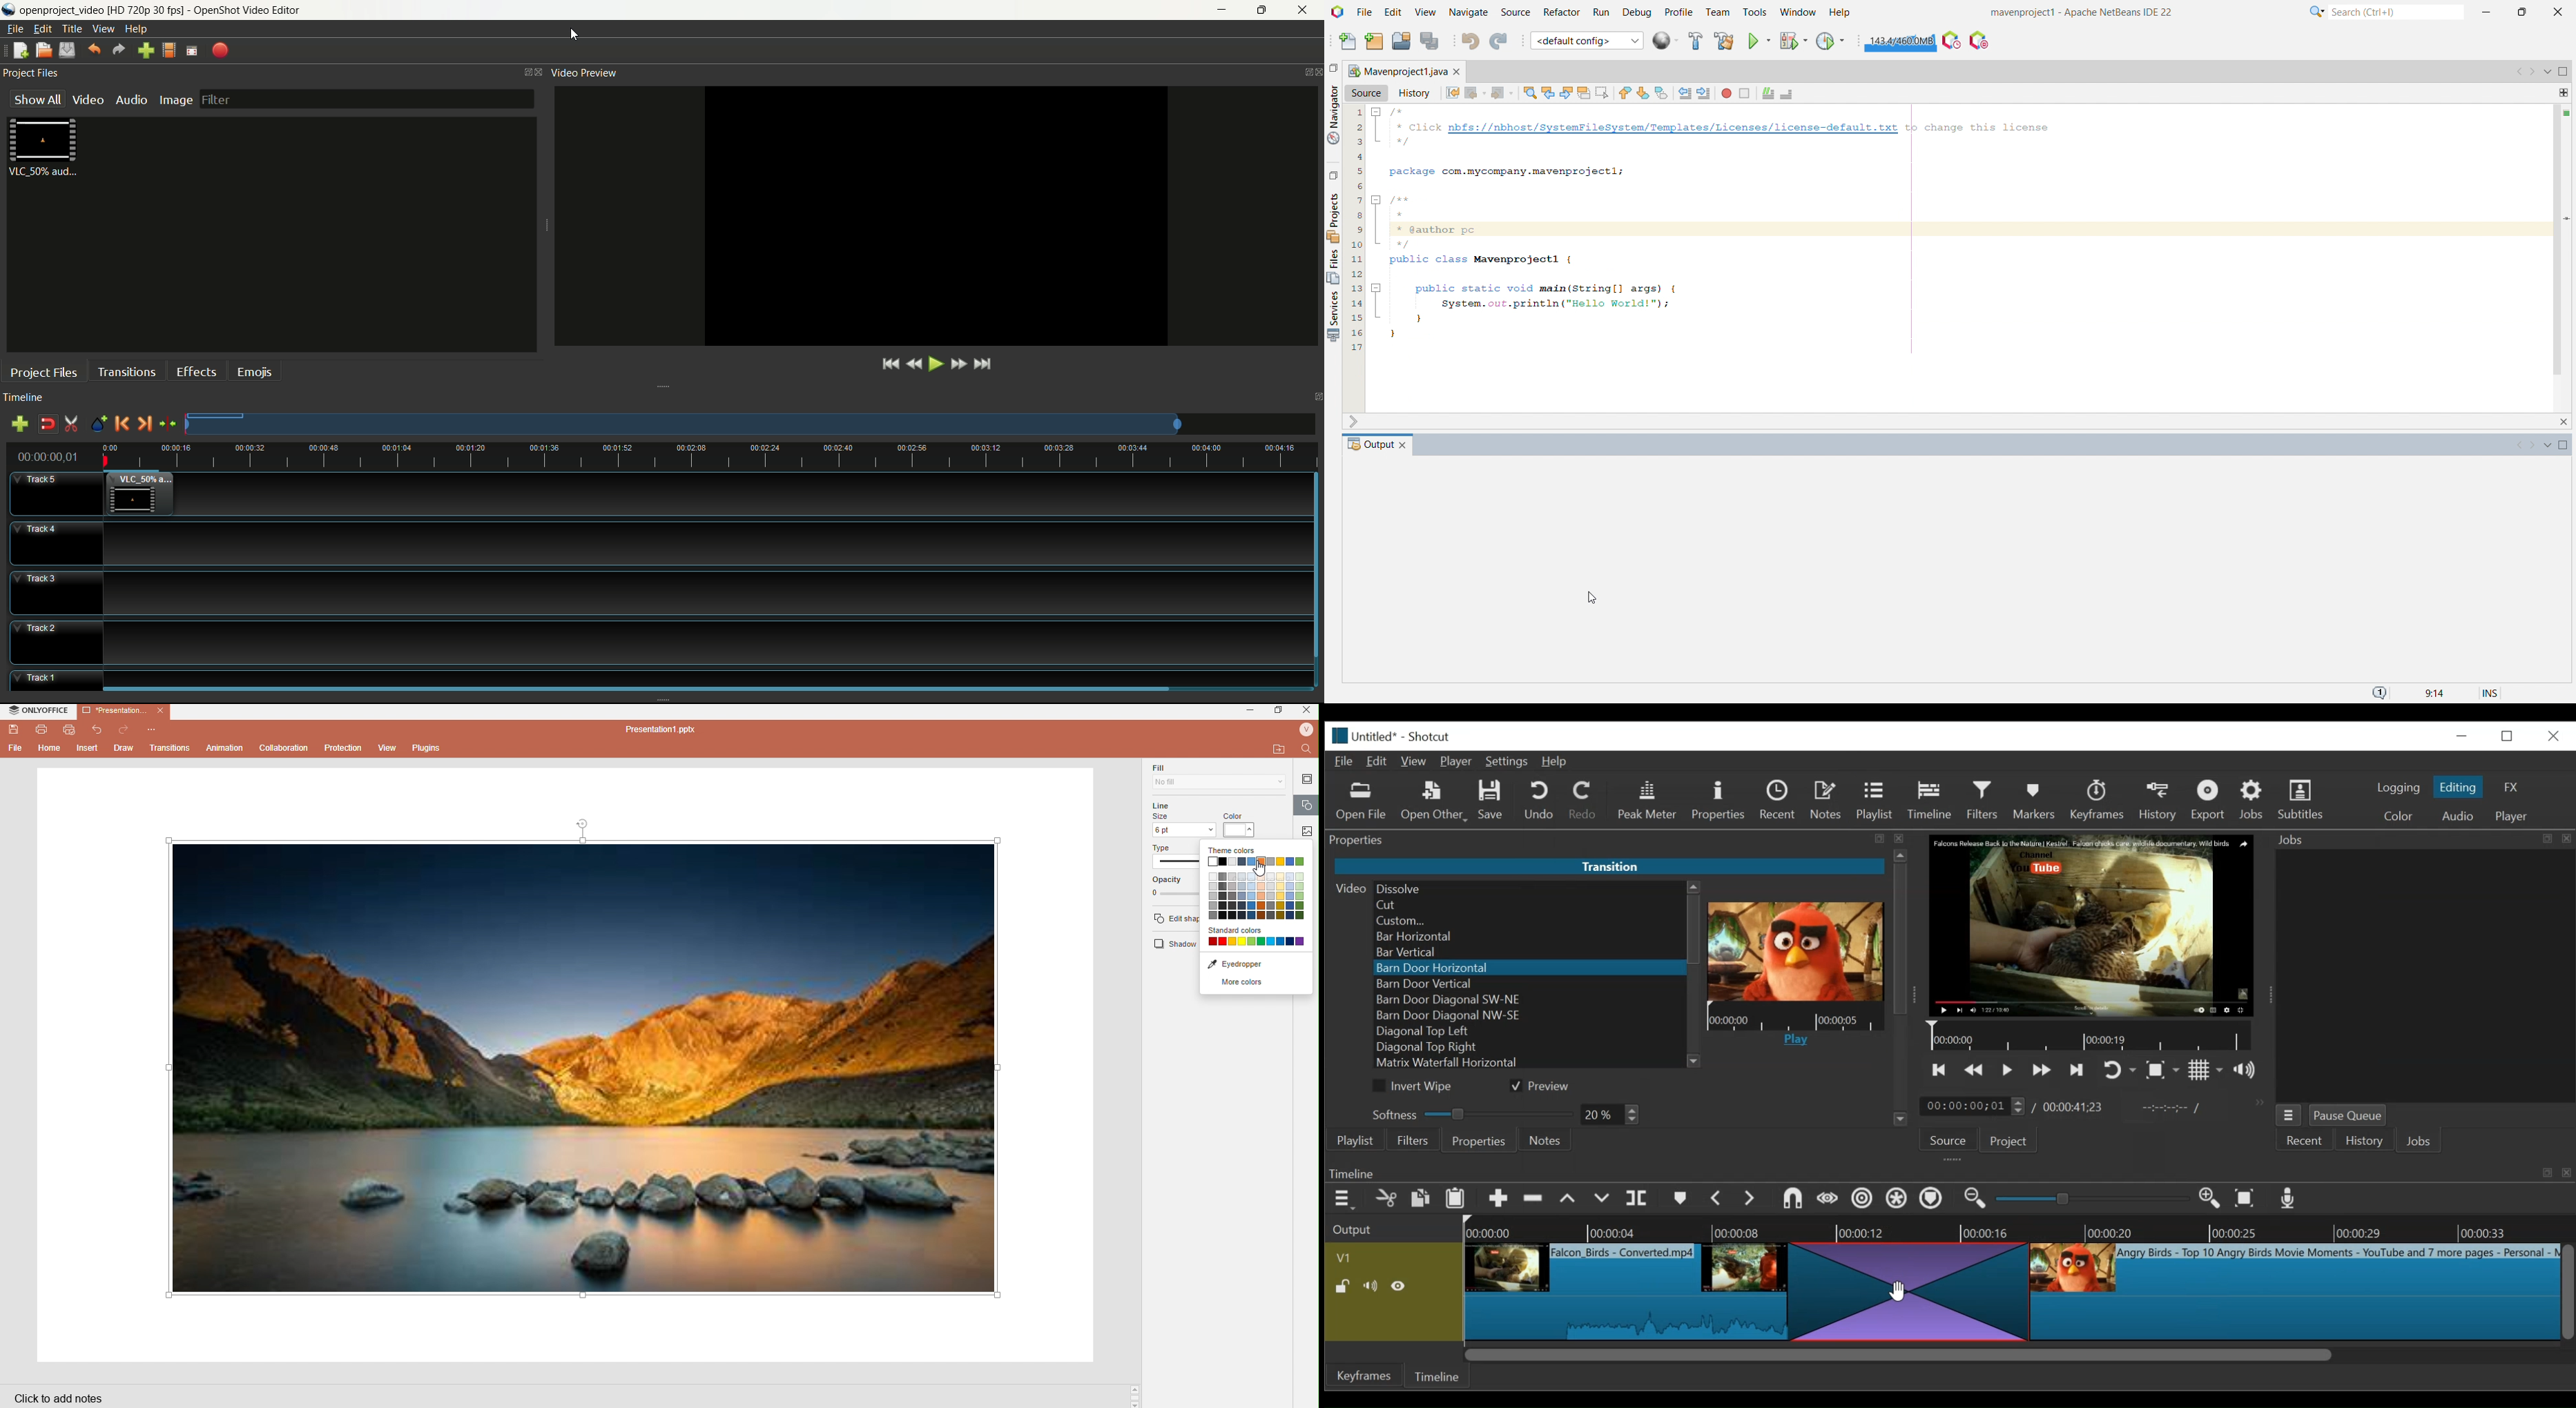  What do you see at coordinates (59, 1400) in the screenshot?
I see `Click to add notes` at bounding box center [59, 1400].